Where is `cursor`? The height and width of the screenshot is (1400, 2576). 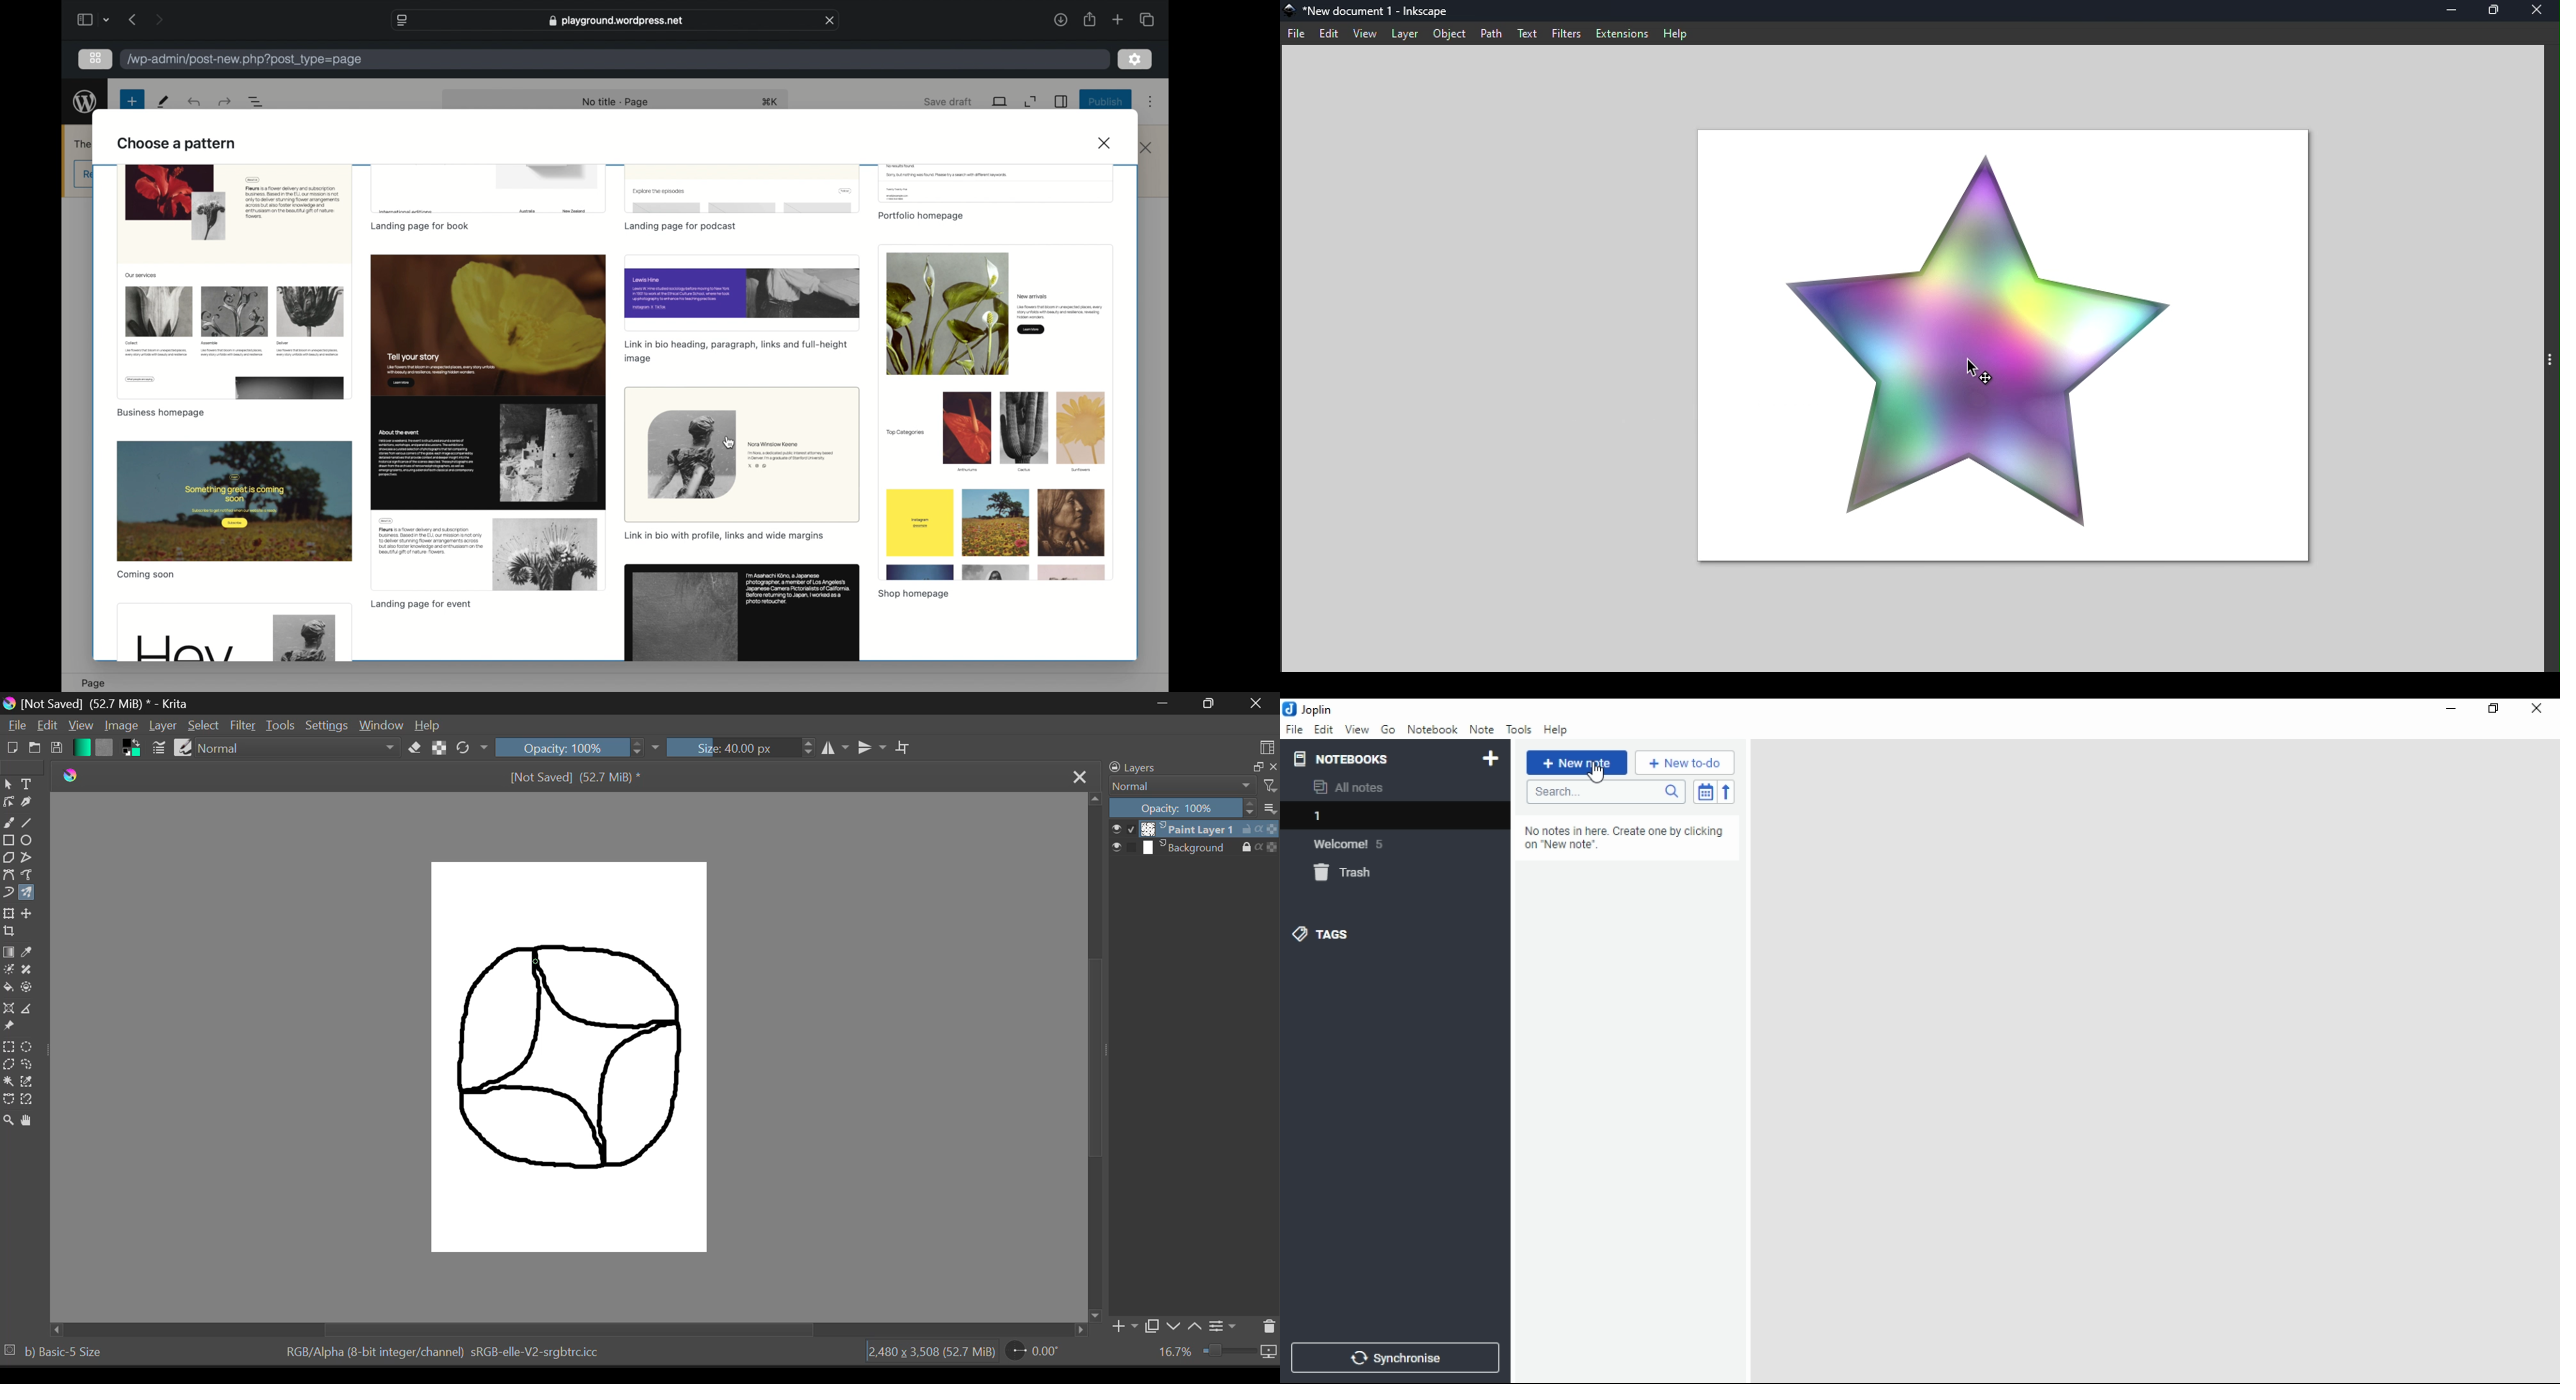 cursor is located at coordinates (1975, 366).